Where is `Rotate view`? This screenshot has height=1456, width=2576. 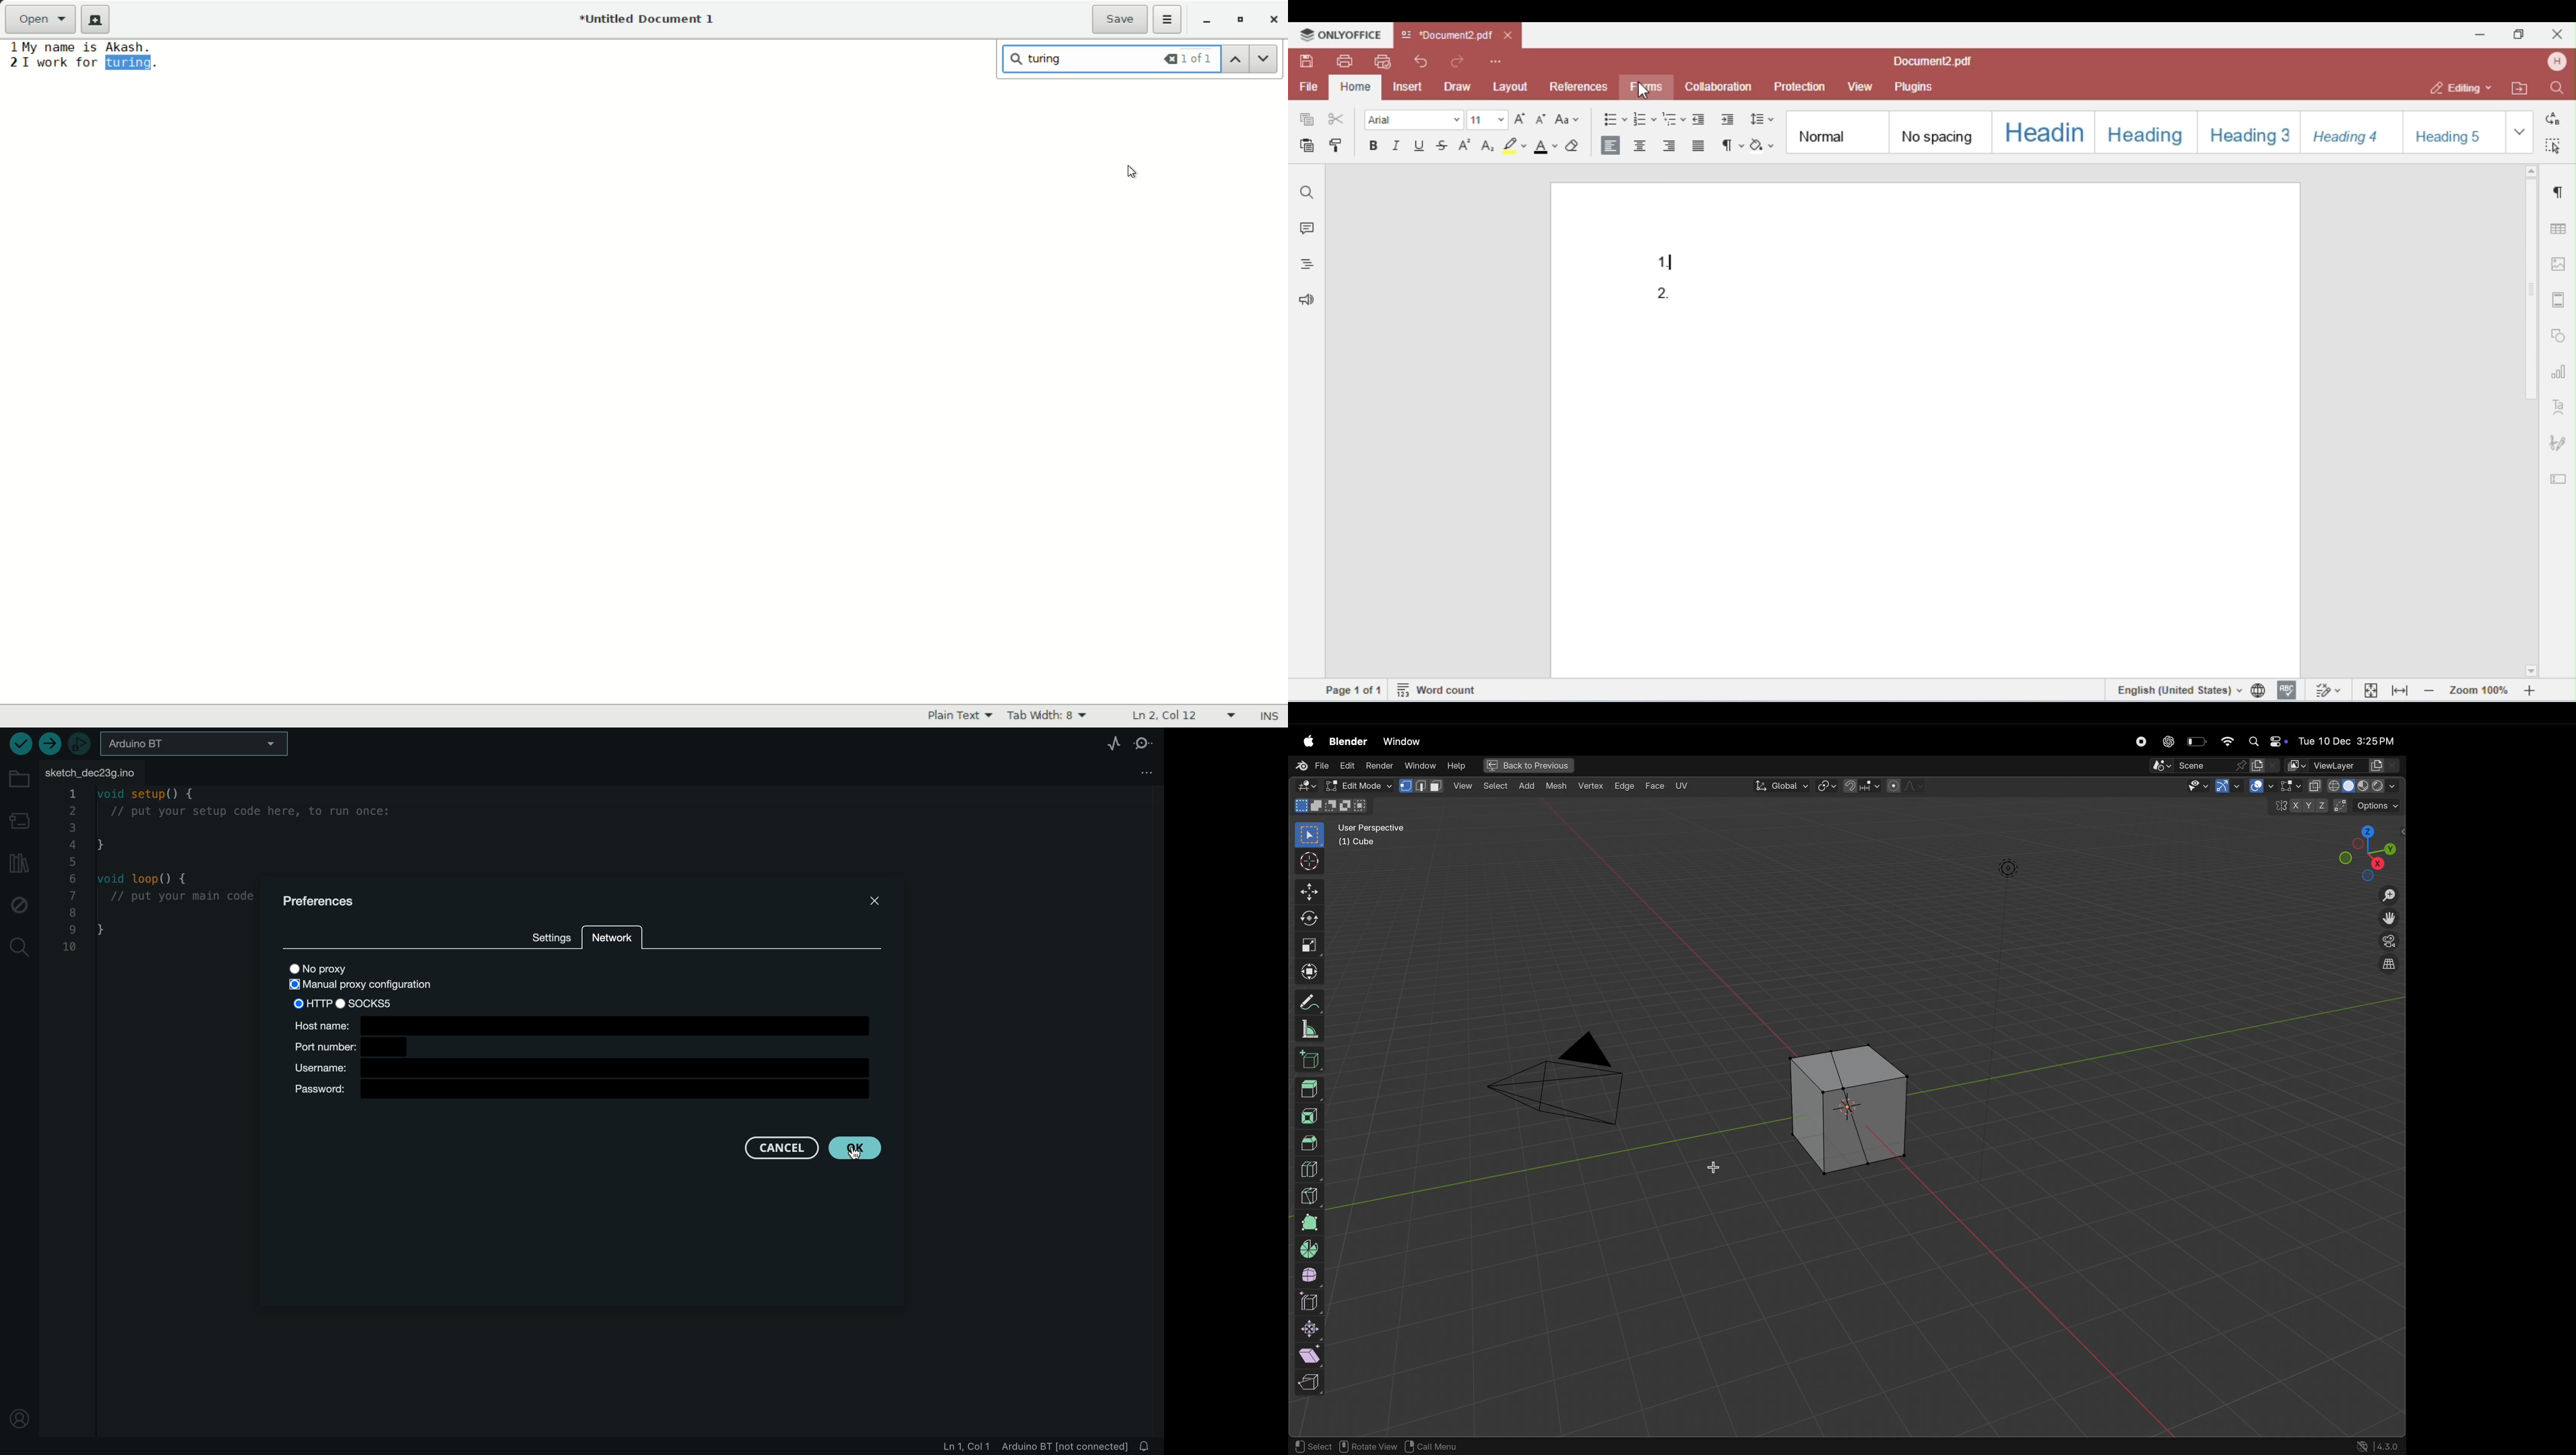 Rotate view is located at coordinates (1369, 1447).